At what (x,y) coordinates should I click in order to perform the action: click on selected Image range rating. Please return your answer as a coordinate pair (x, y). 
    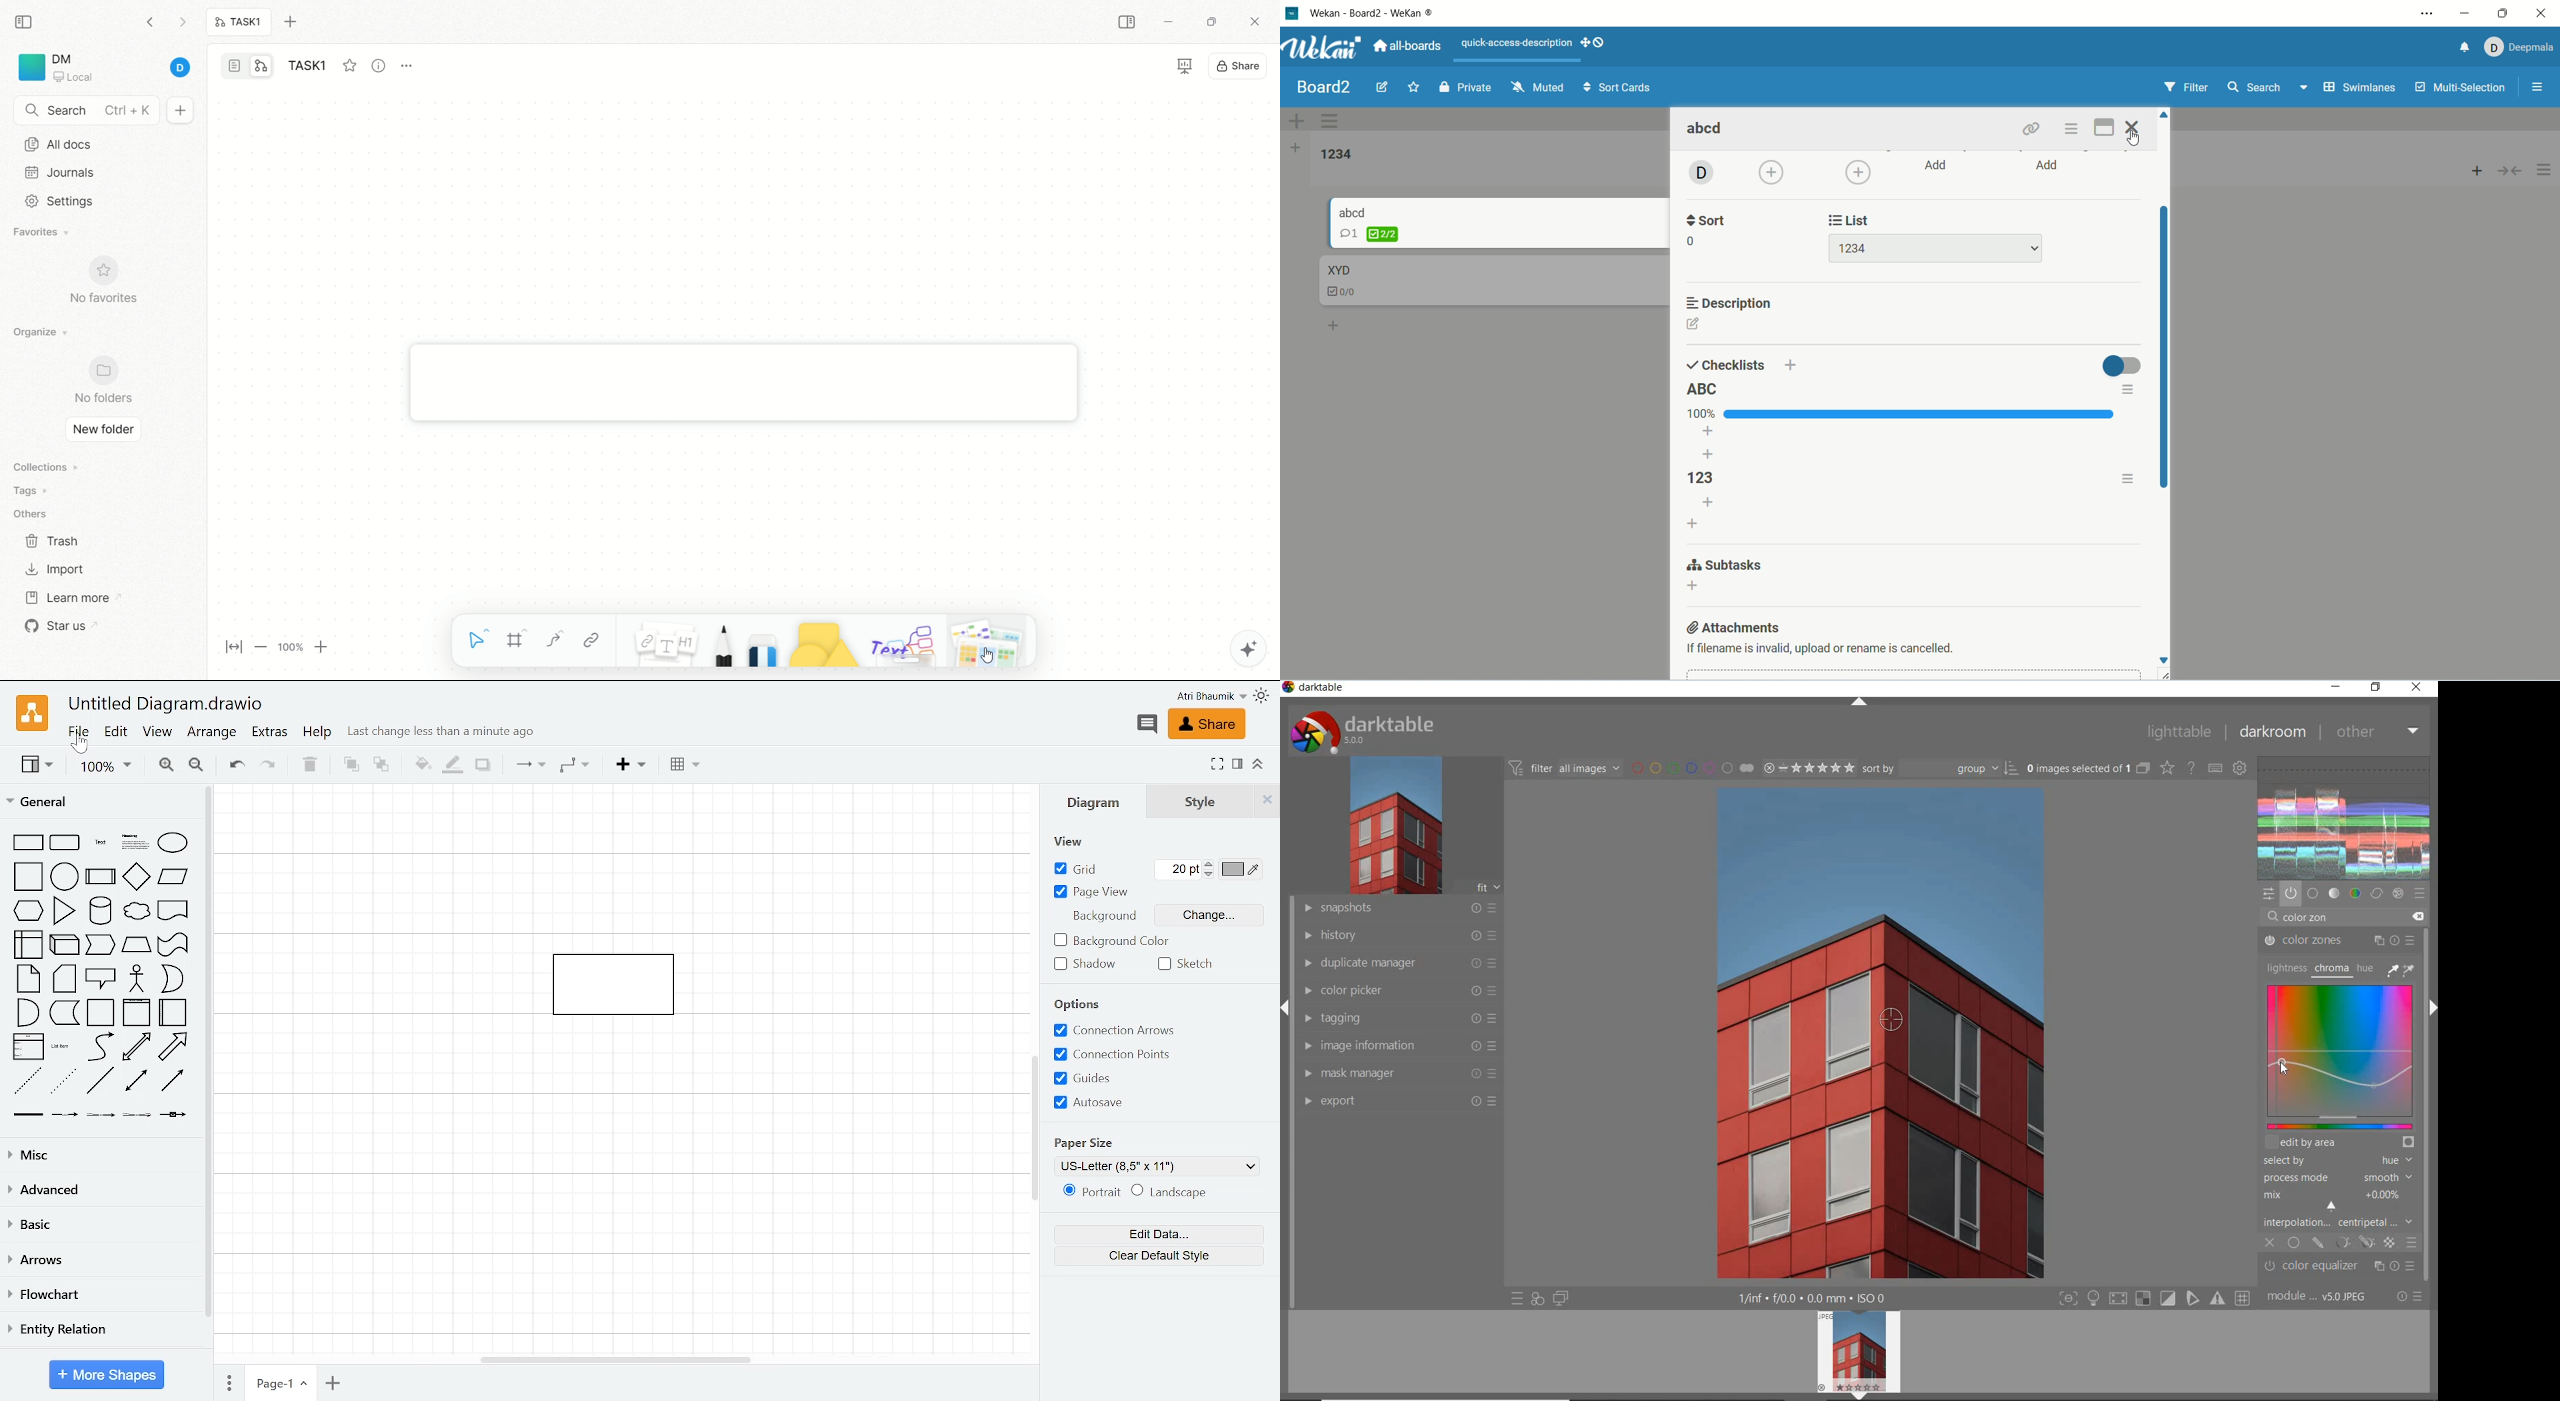
    Looking at the image, I should click on (1810, 767).